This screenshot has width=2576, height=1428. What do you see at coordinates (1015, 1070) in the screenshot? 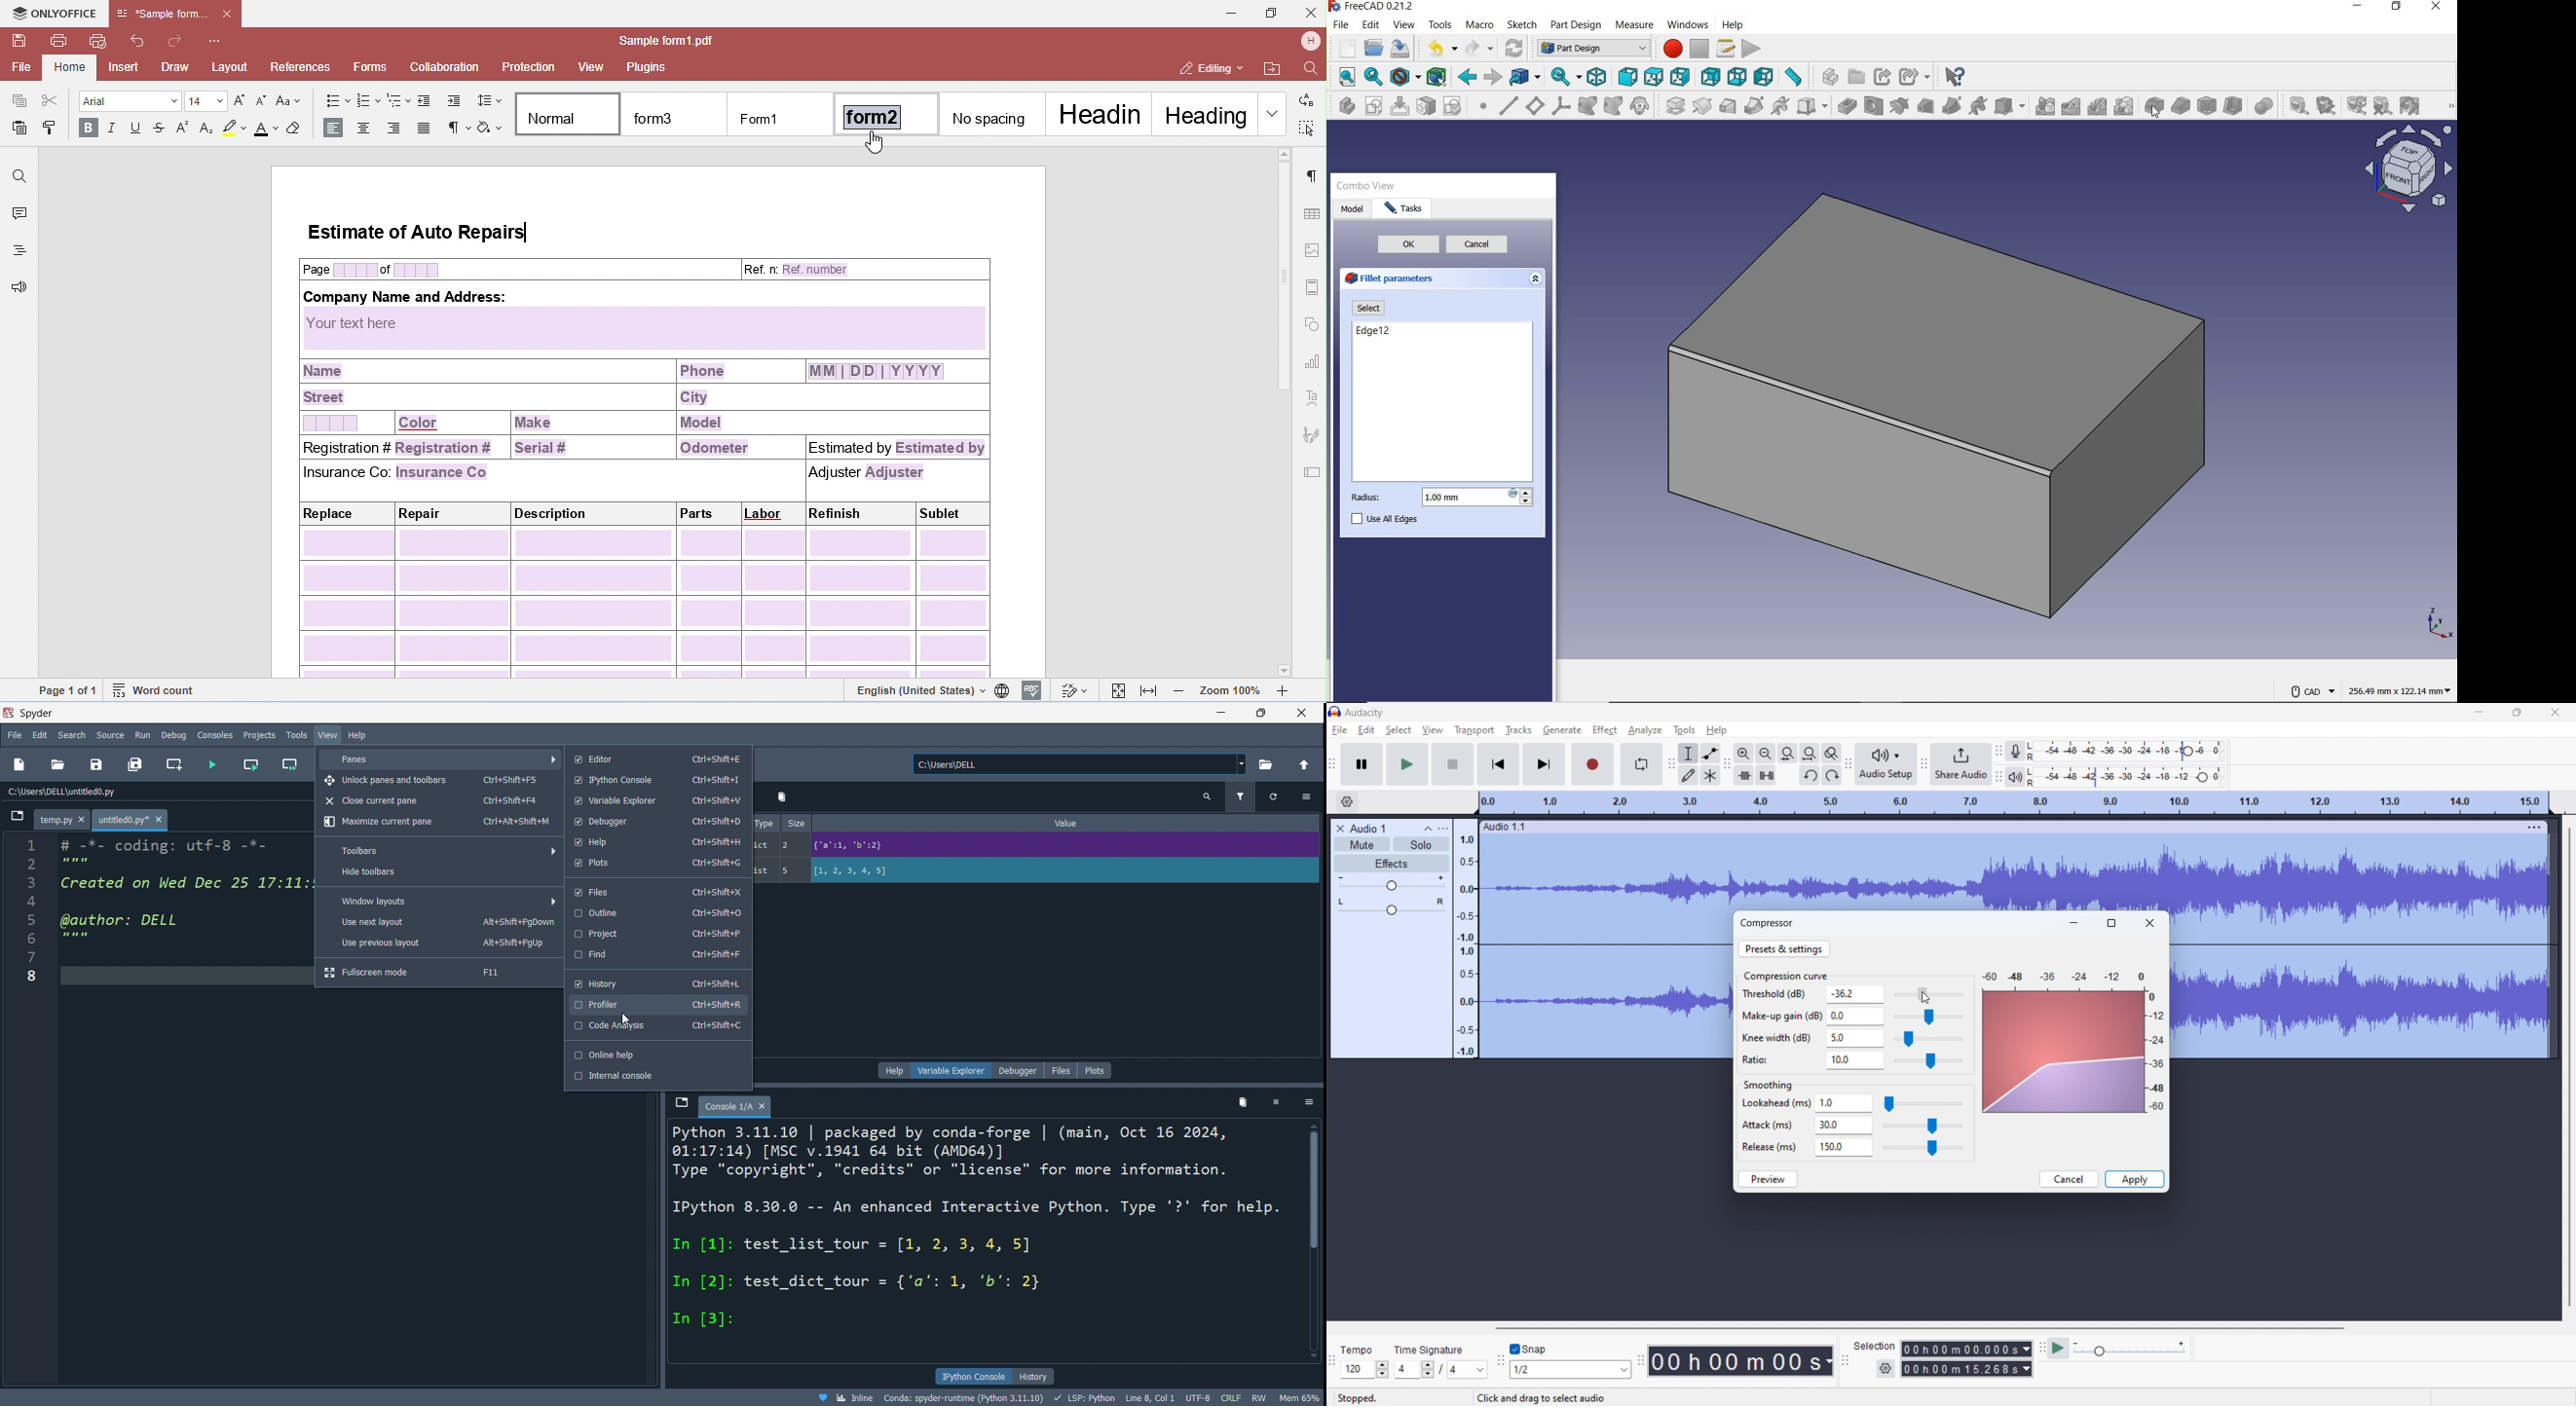
I see `debugger` at bounding box center [1015, 1070].